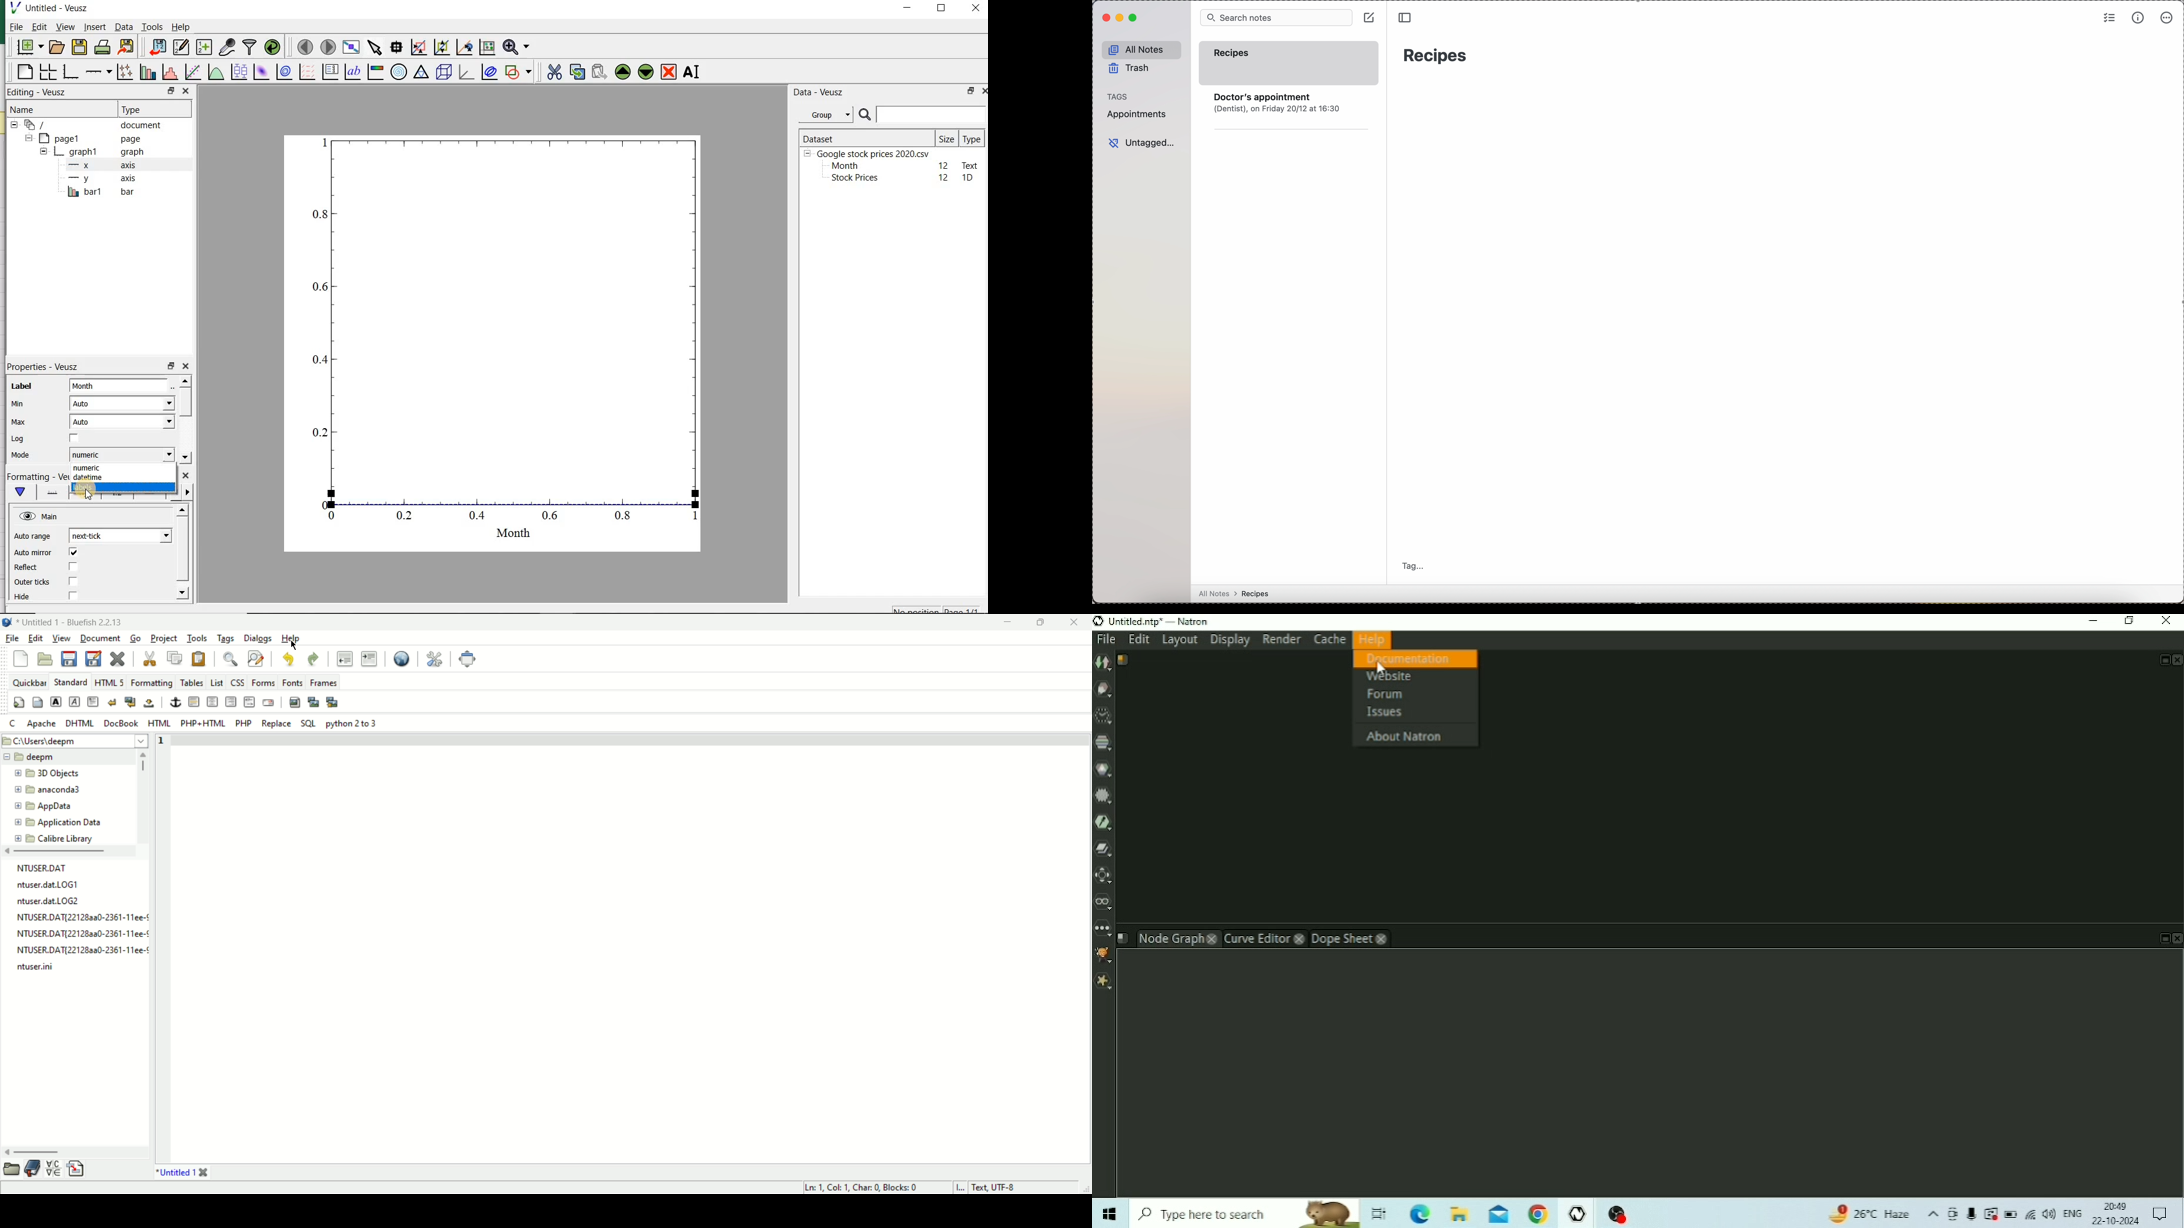 This screenshot has width=2184, height=1232. Describe the element at coordinates (49, 885) in the screenshot. I see `file name` at that location.